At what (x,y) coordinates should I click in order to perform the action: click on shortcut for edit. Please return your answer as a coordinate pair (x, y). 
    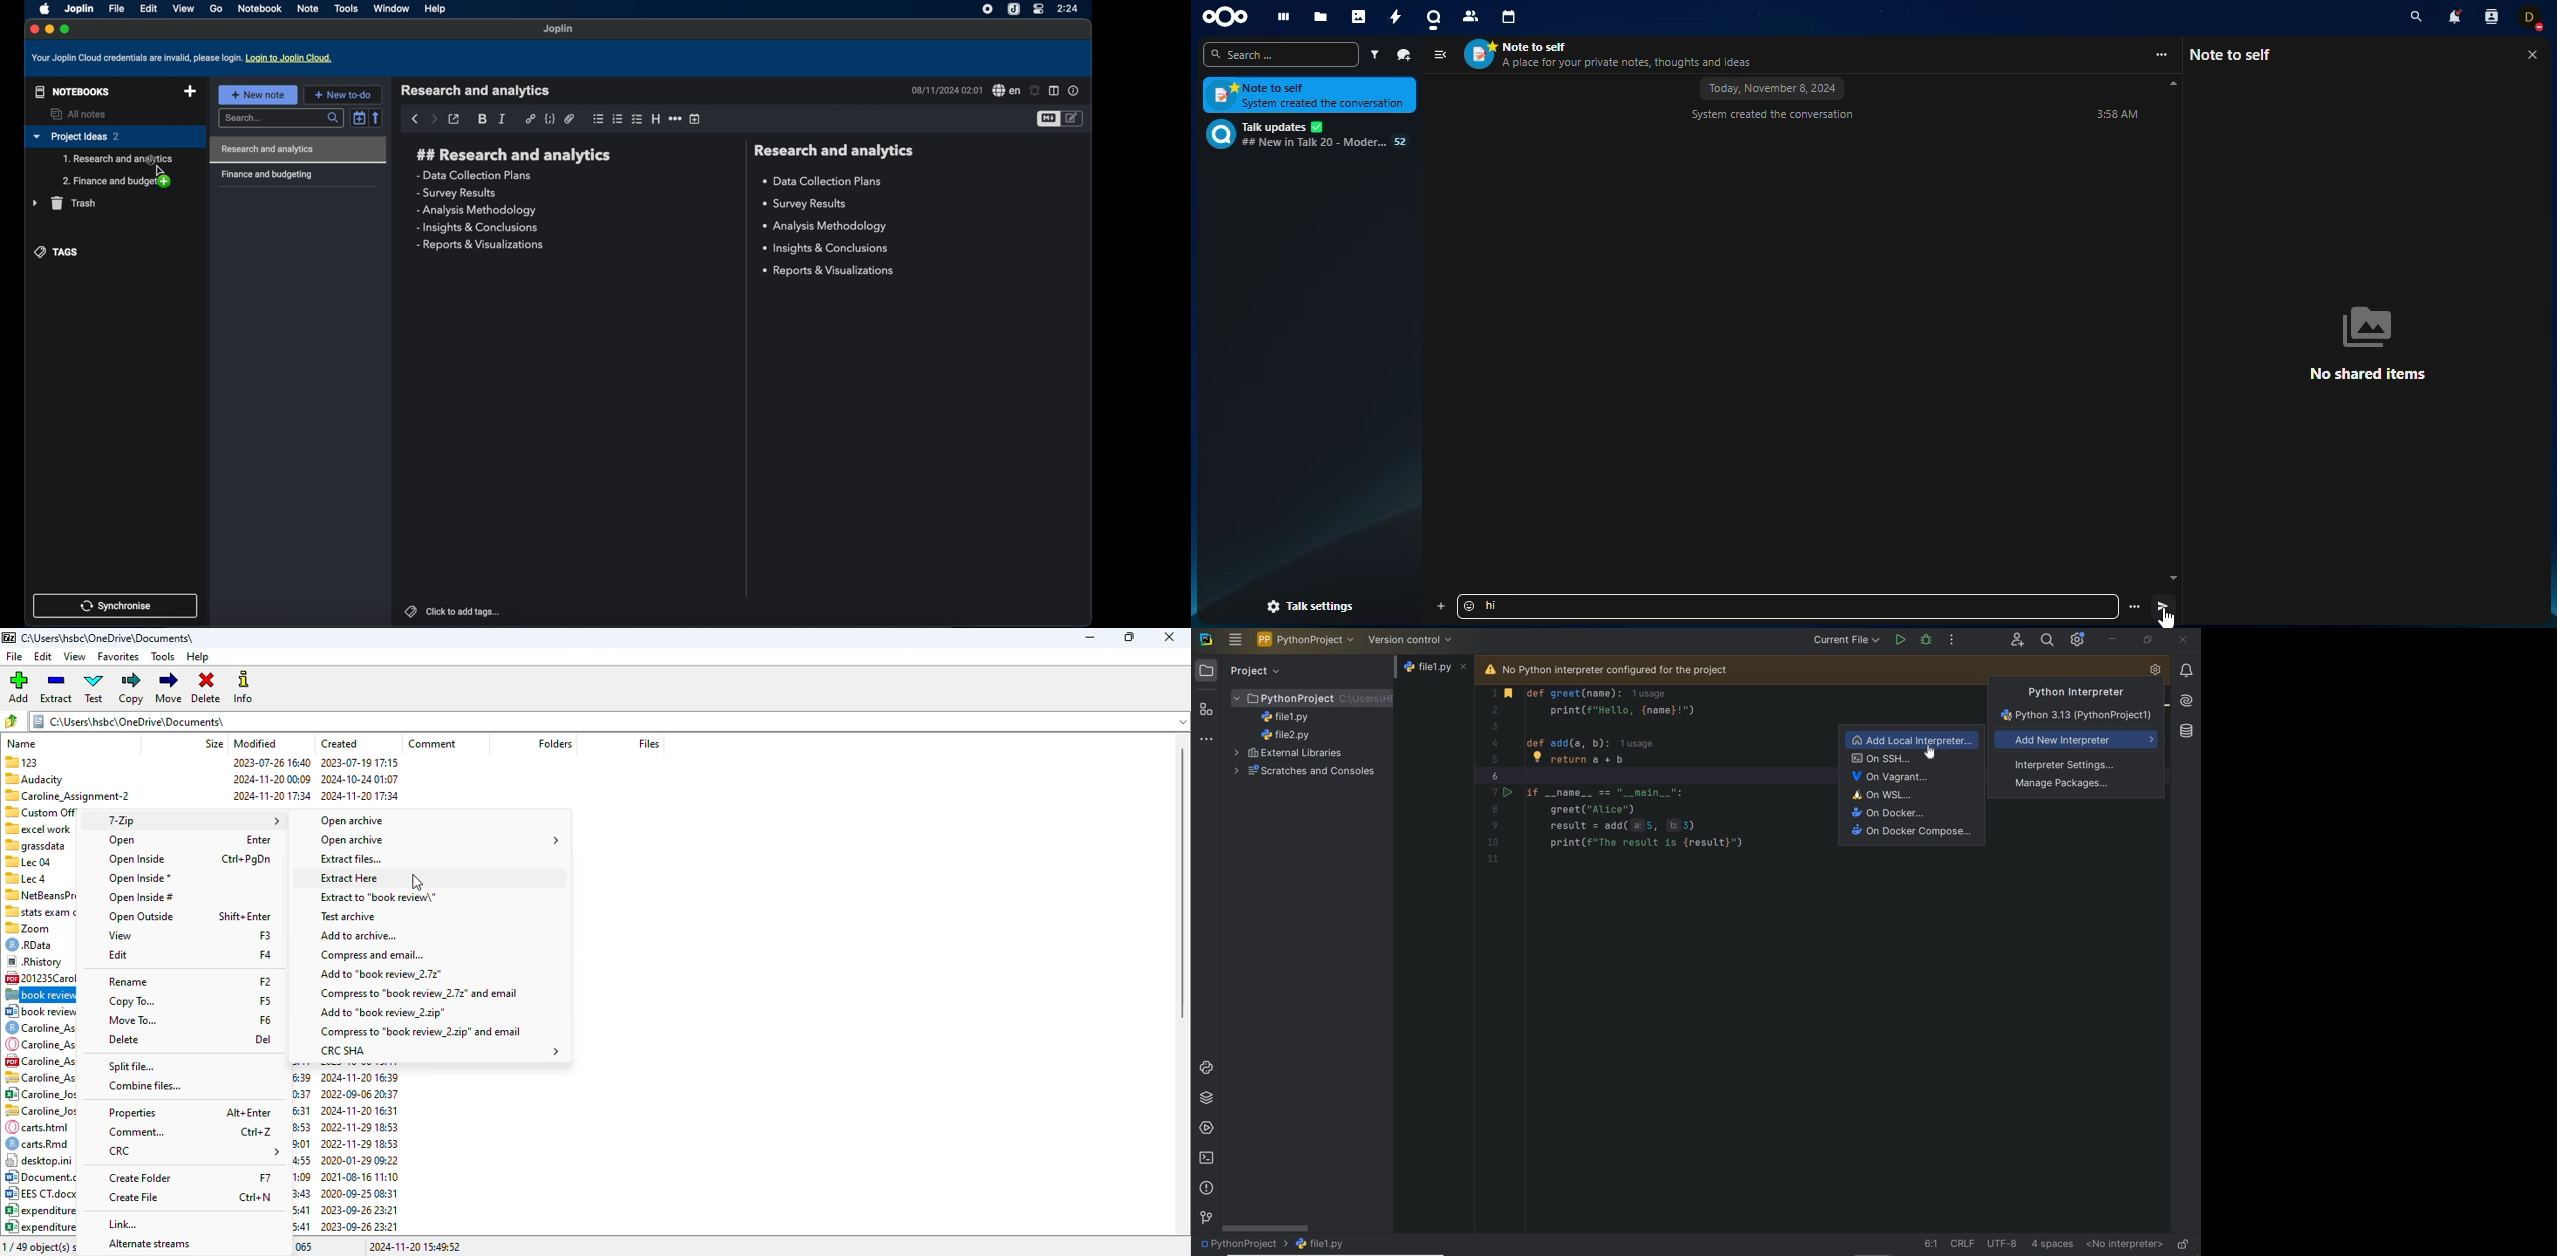
    Looking at the image, I should click on (265, 954).